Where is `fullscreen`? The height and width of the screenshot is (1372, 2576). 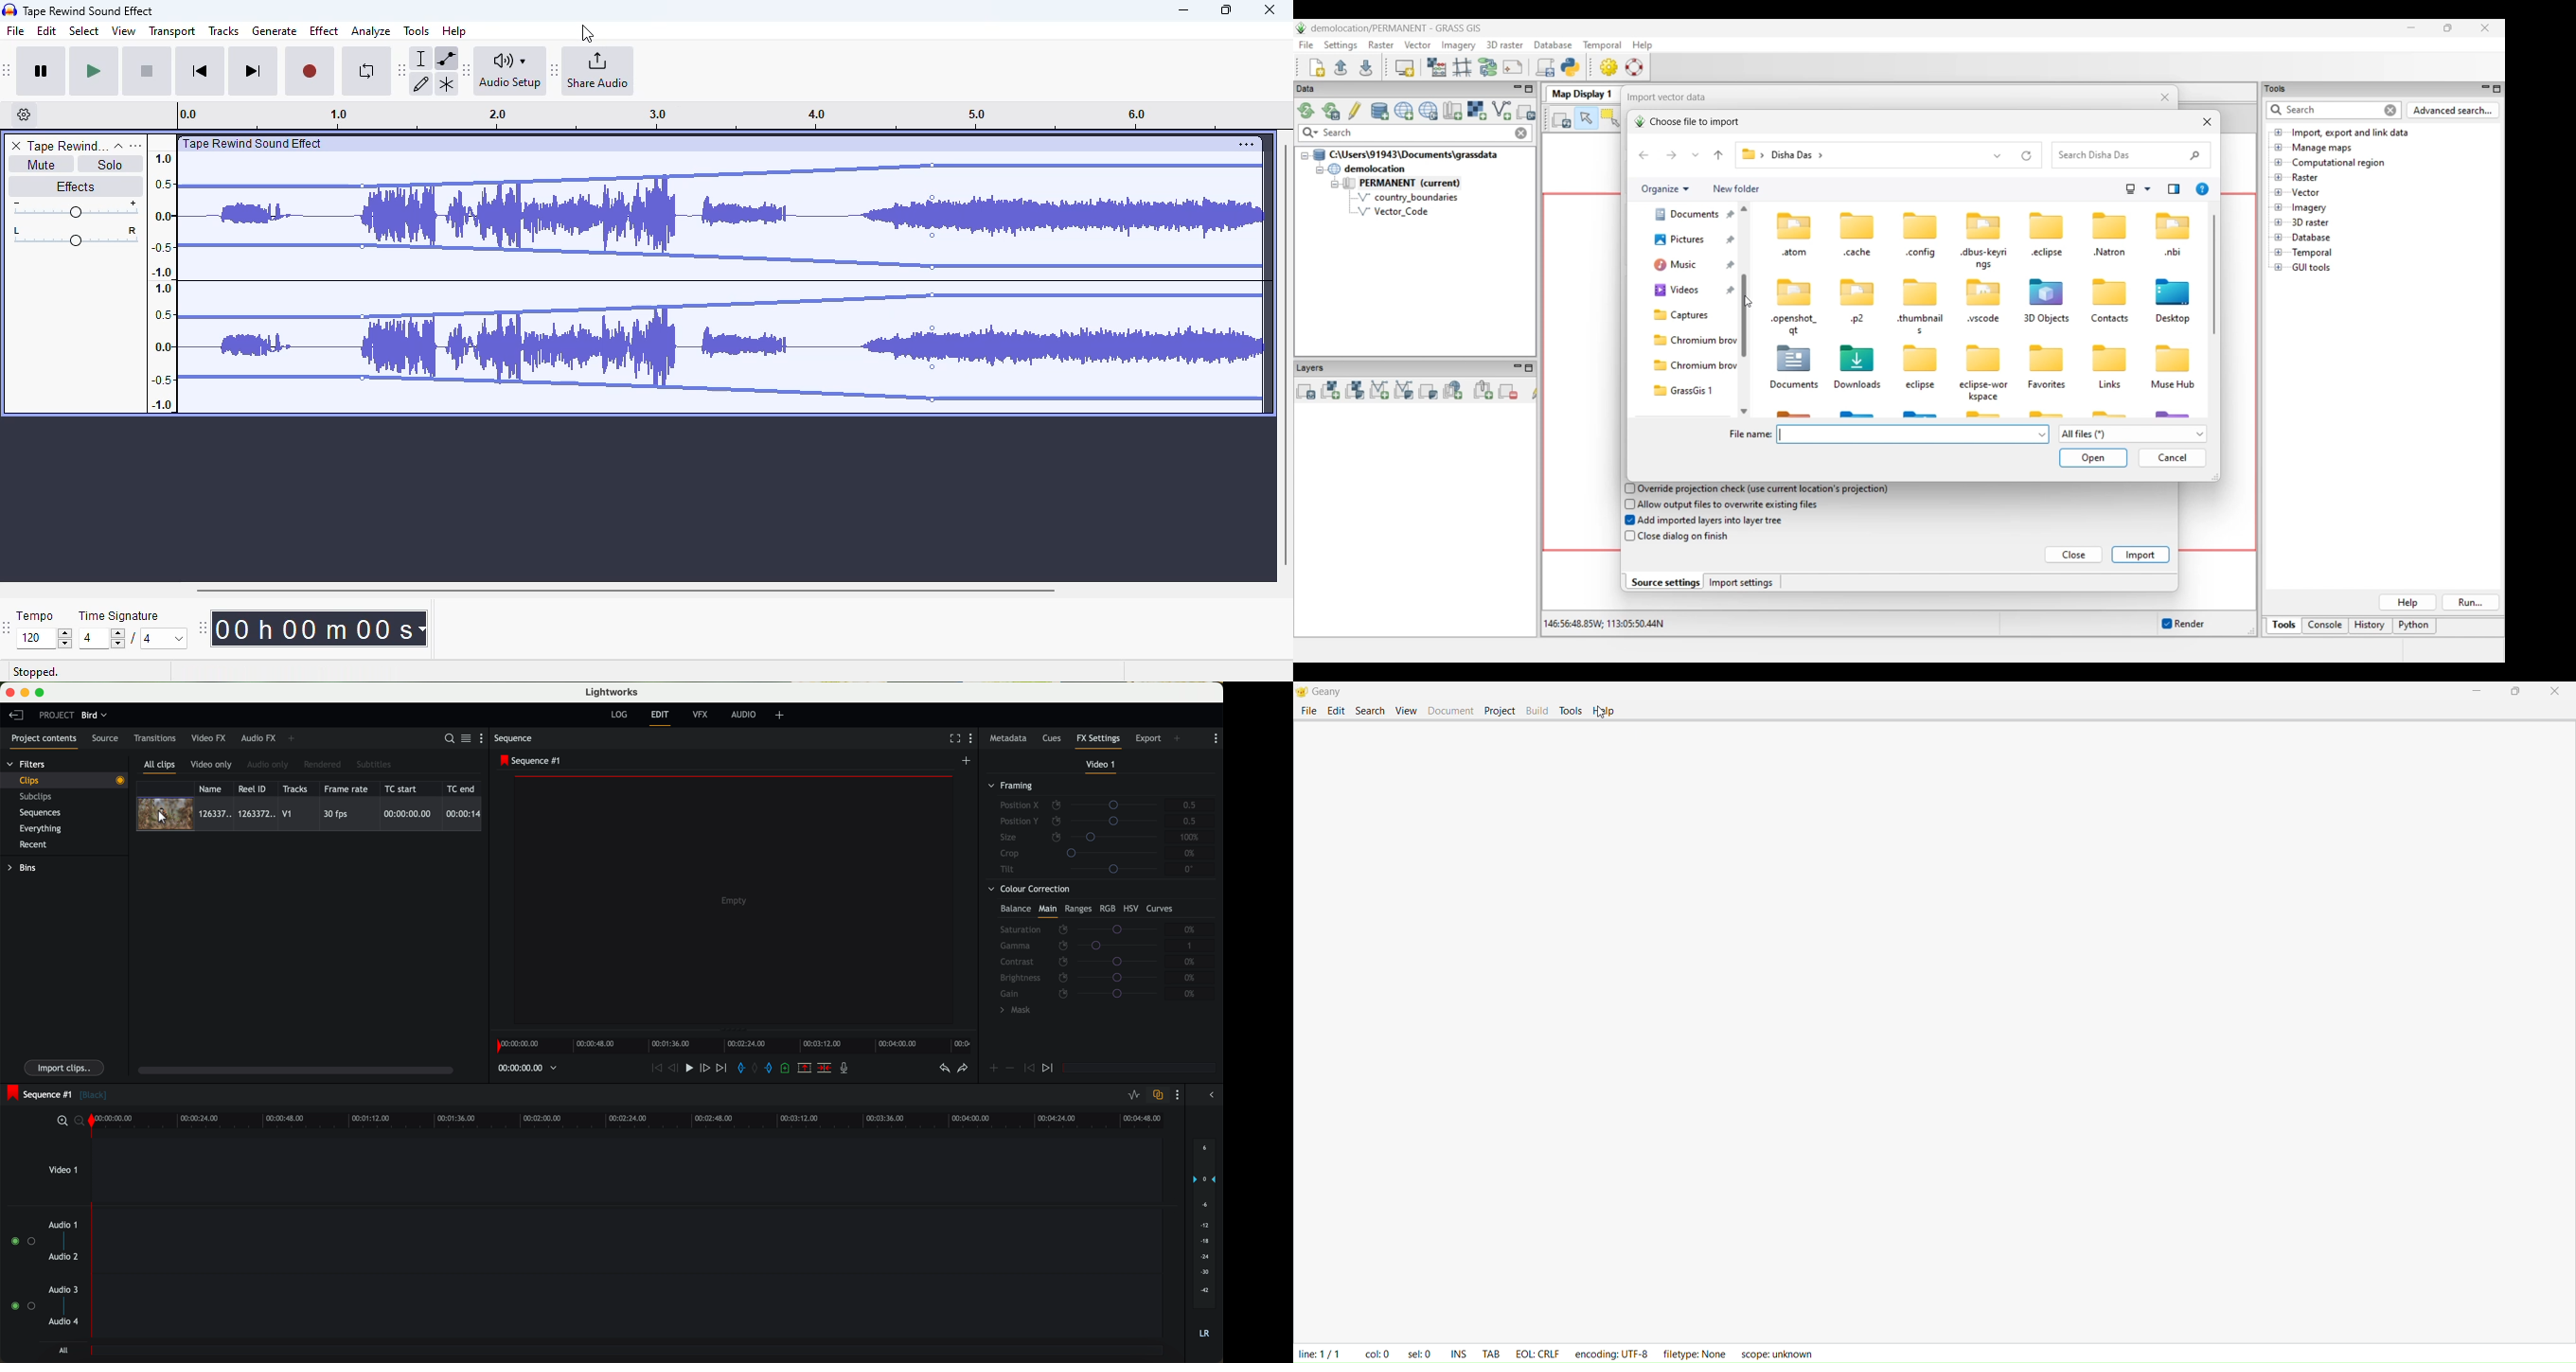
fullscreen is located at coordinates (953, 738).